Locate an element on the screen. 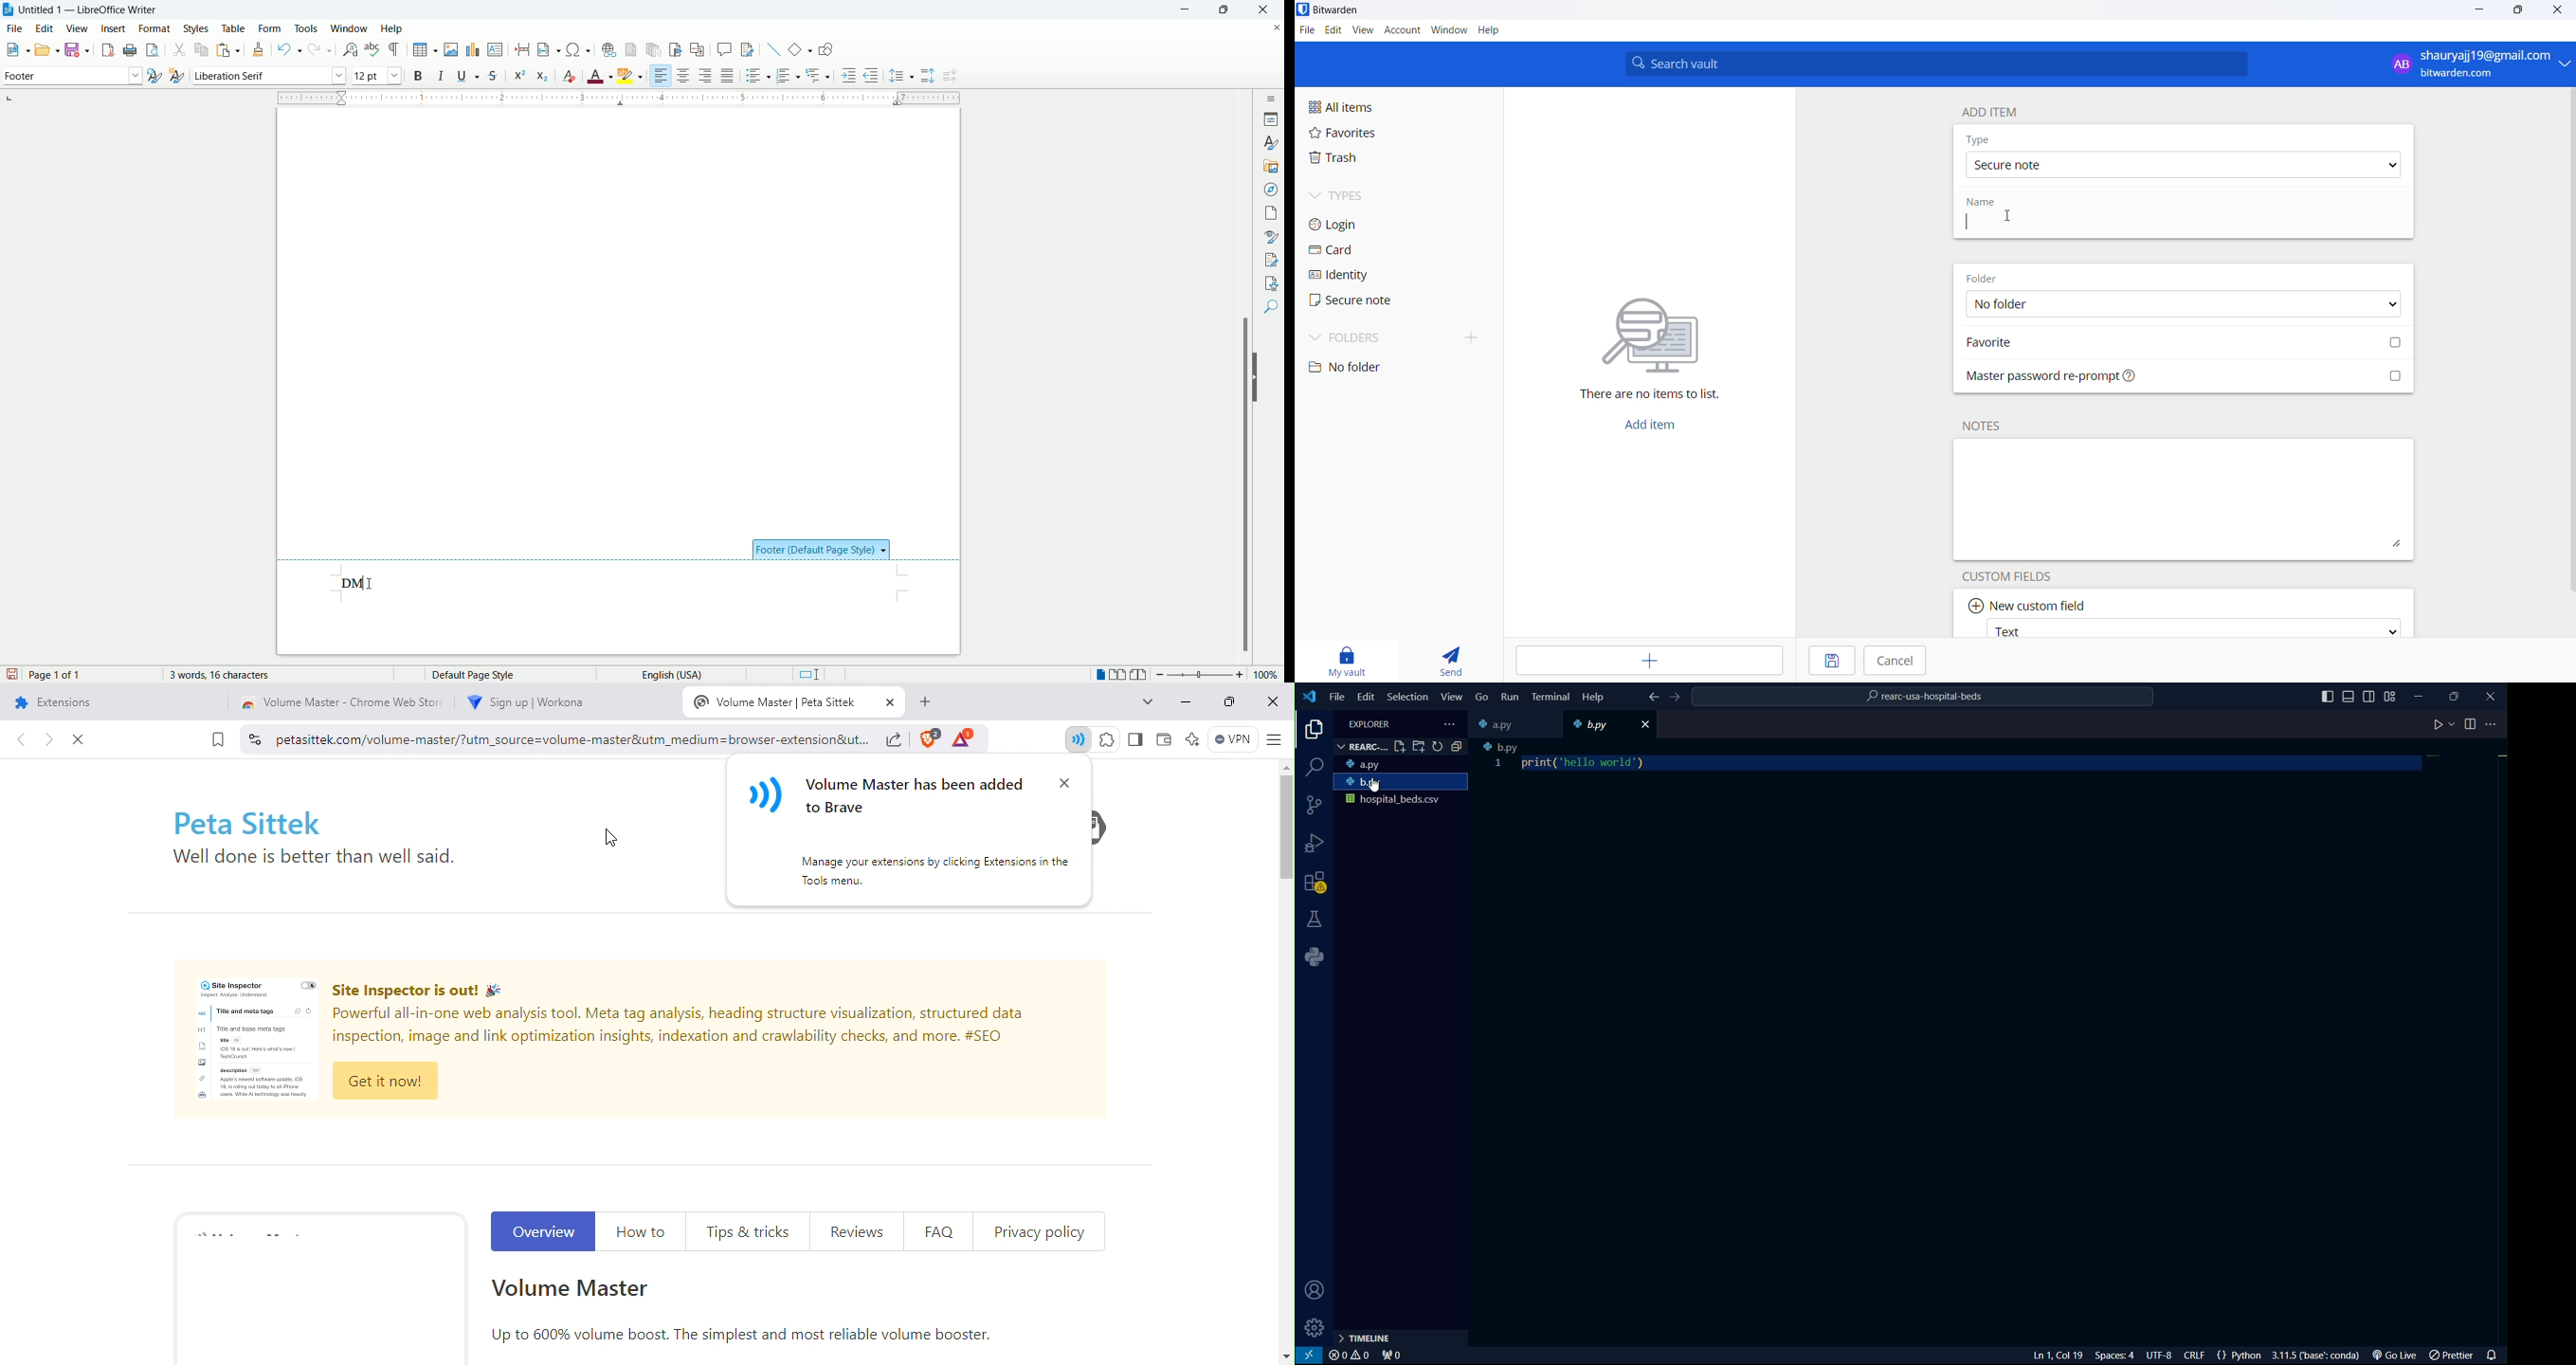  search bar is located at coordinates (1936, 64).